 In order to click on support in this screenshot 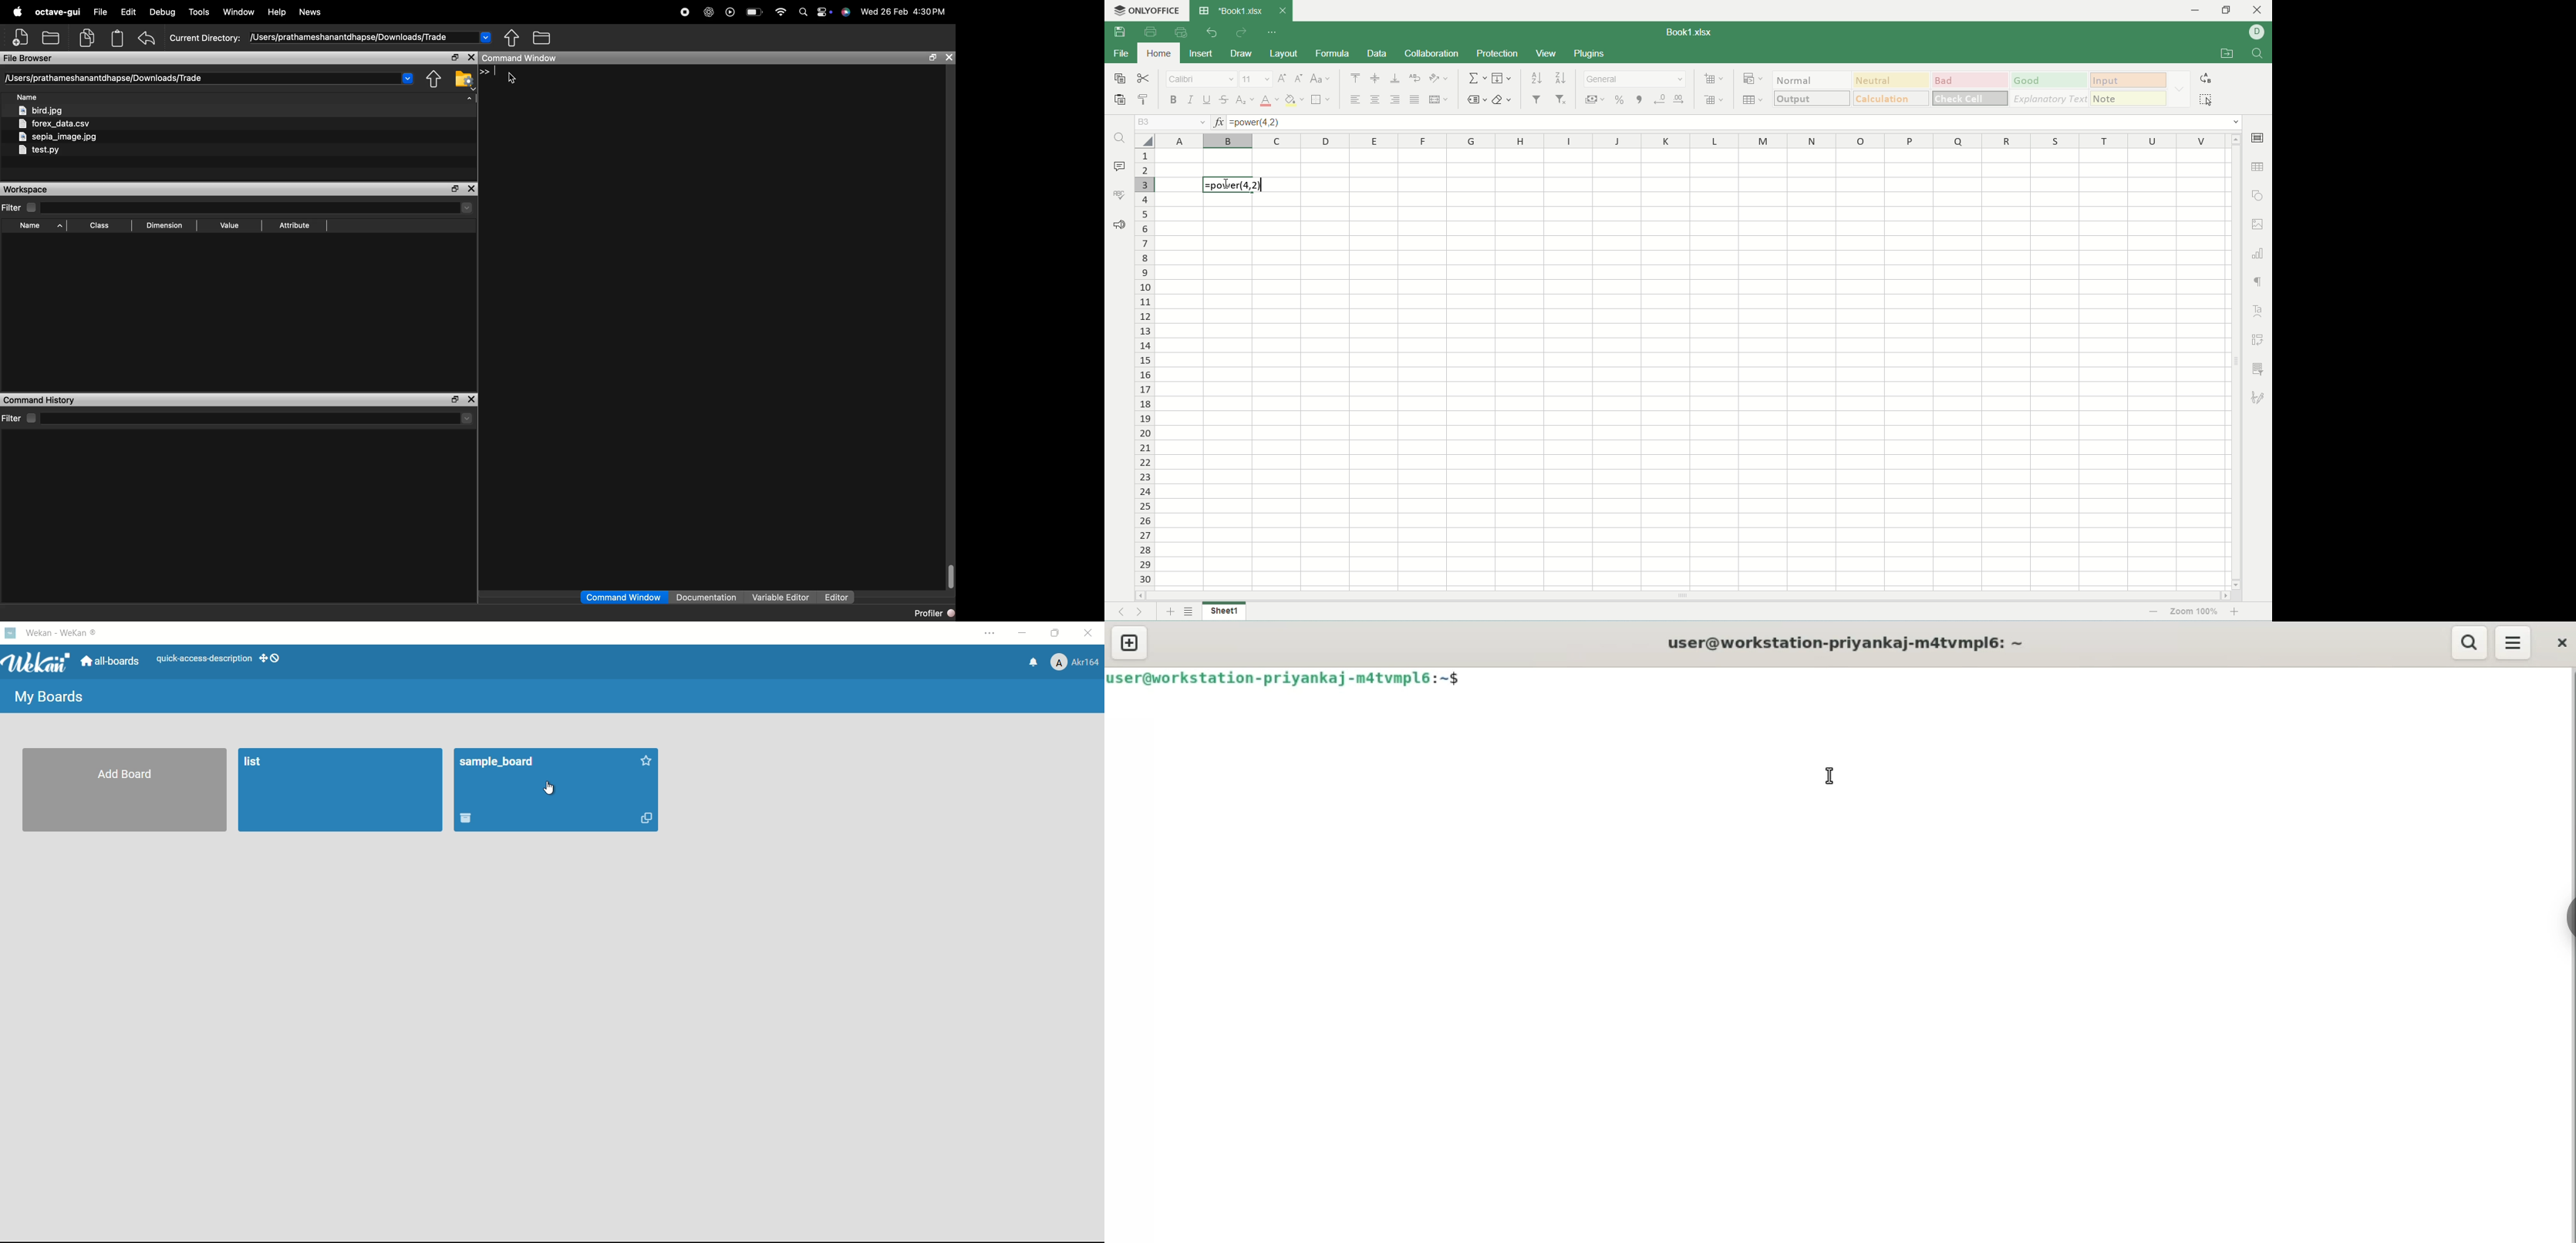, I will do `click(846, 13)`.